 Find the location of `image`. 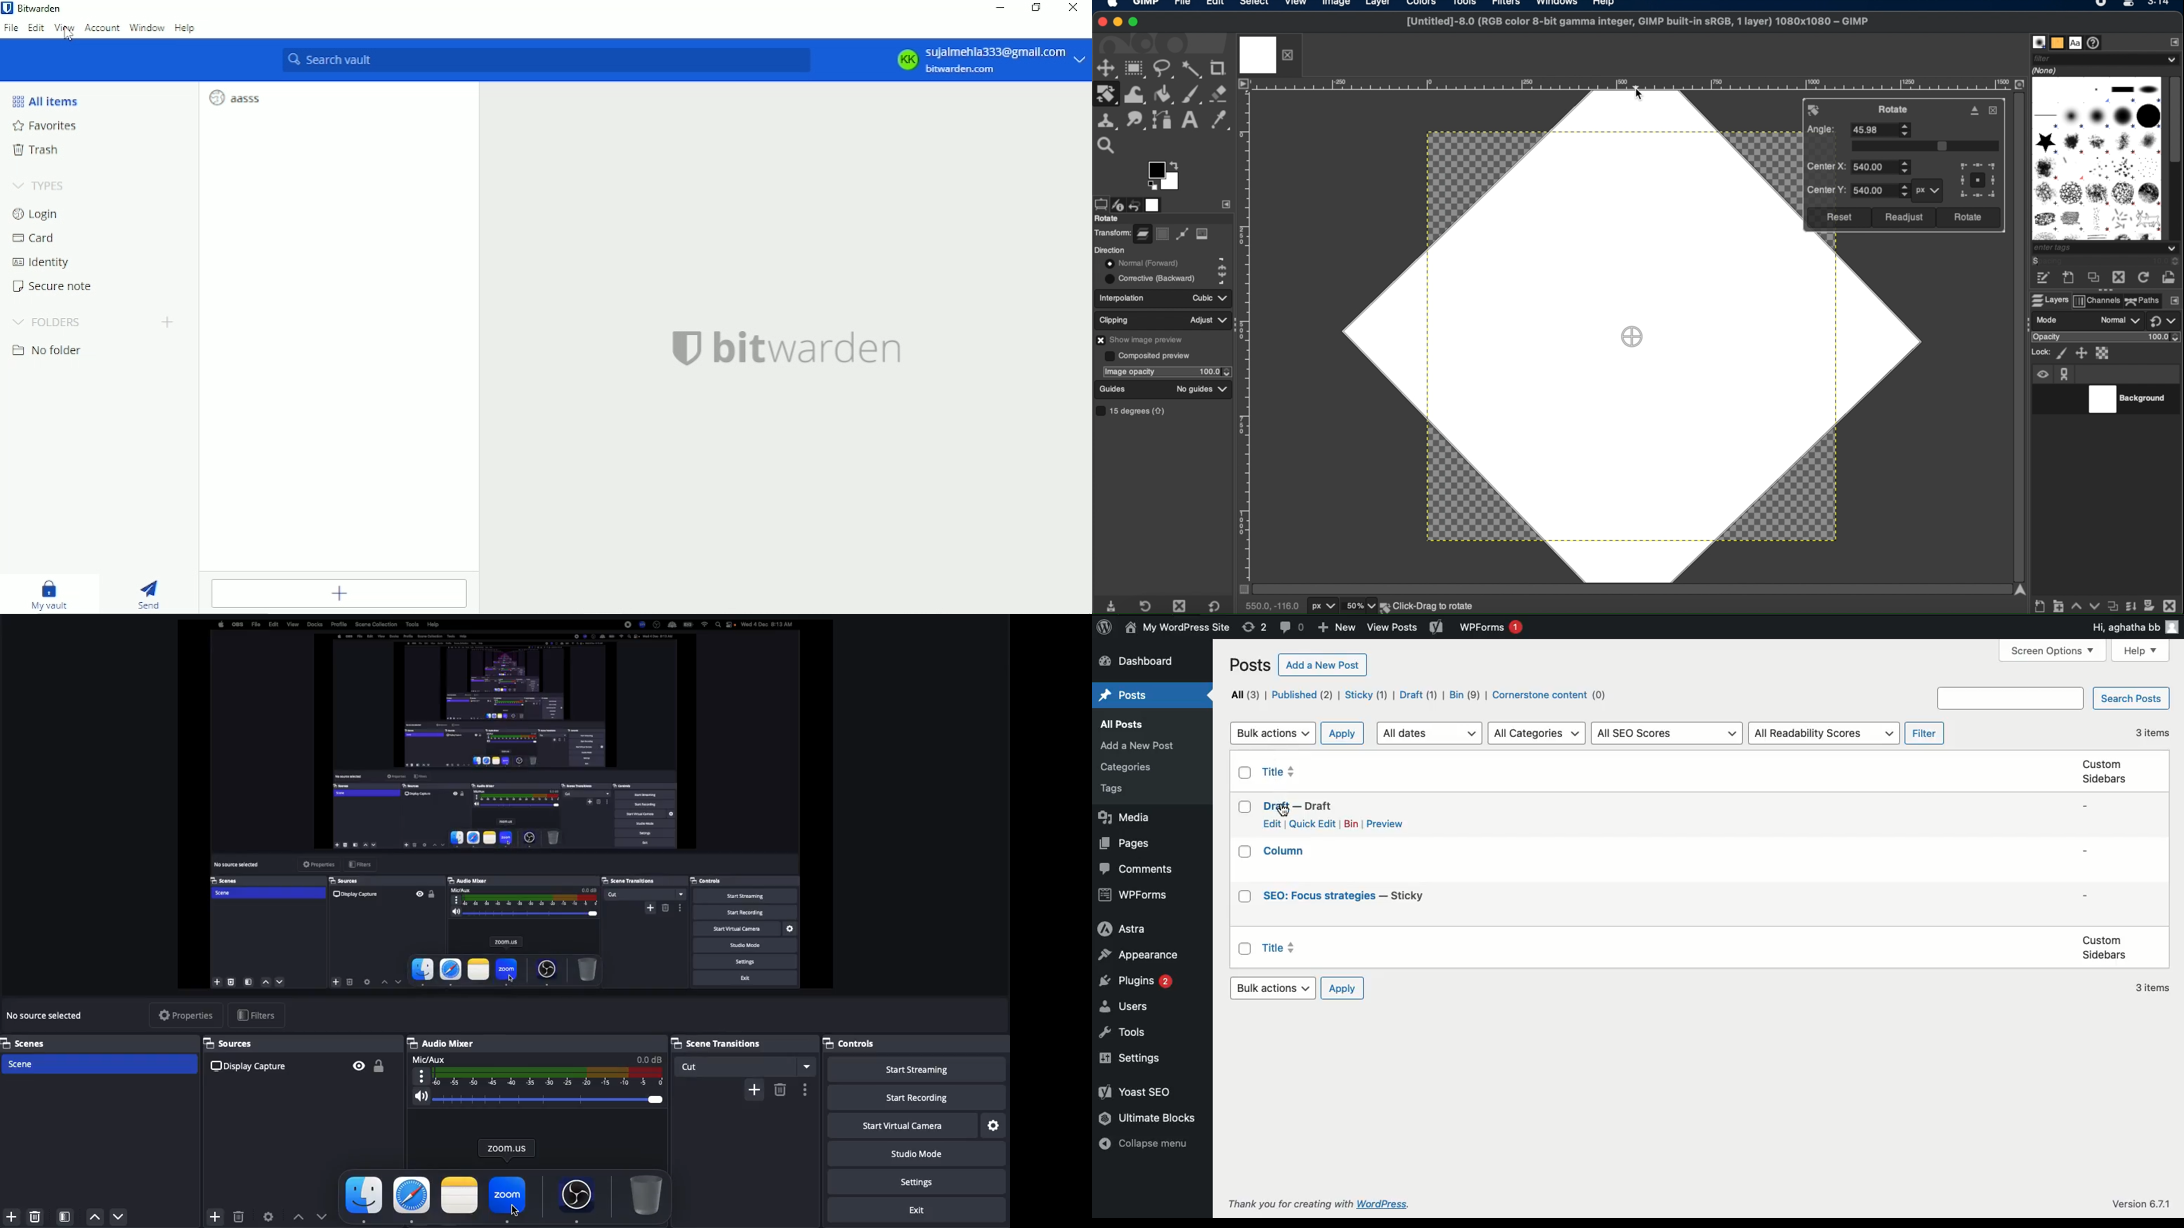

image is located at coordinates (1335, 5).